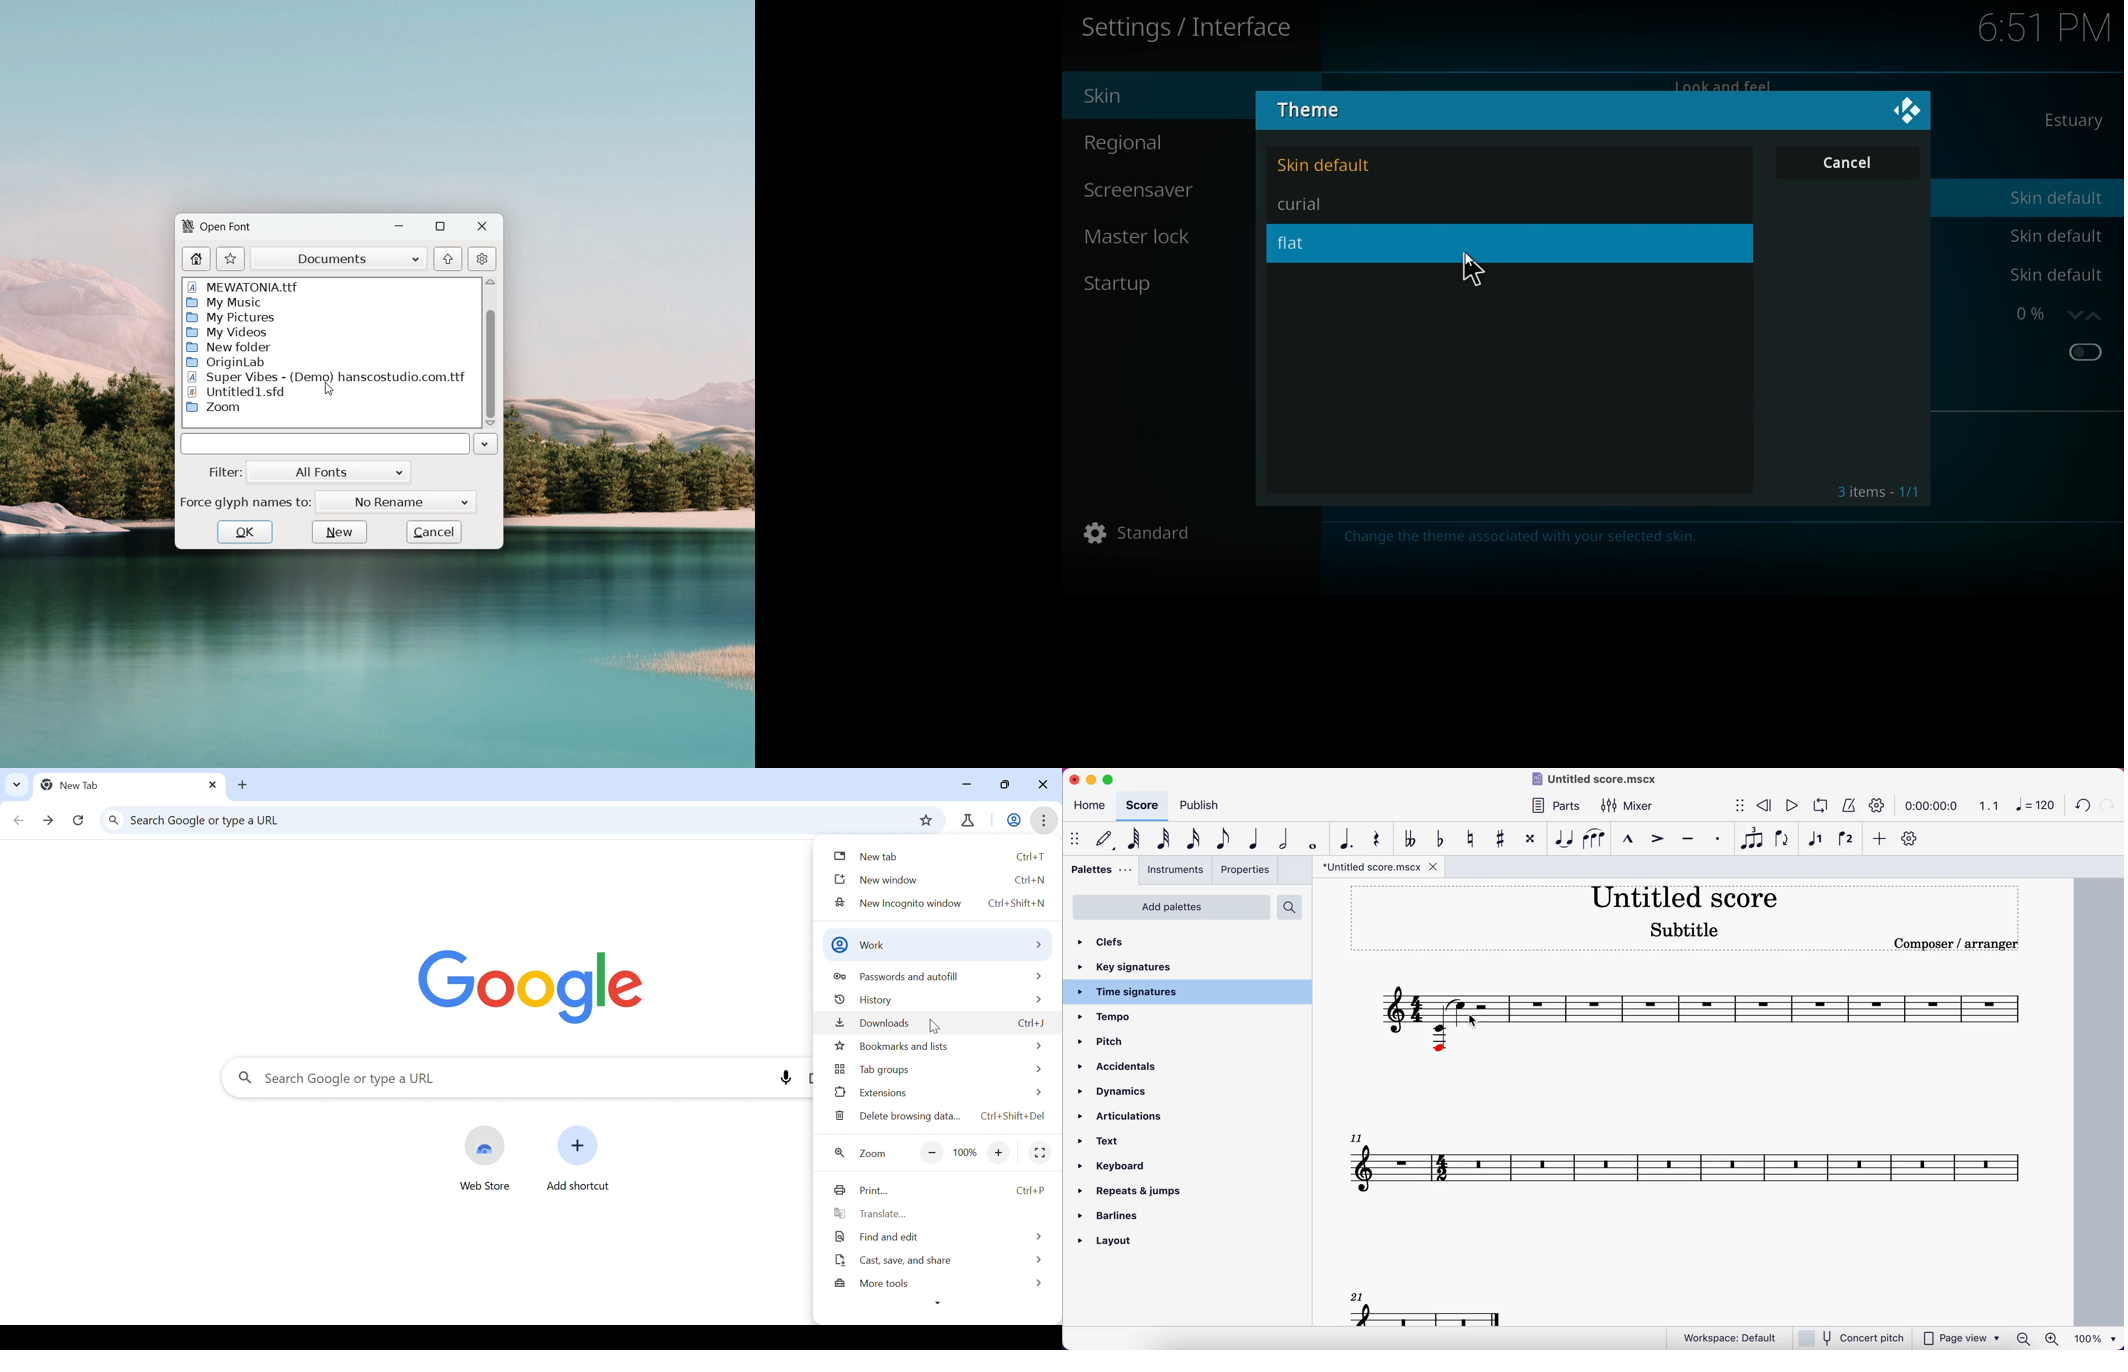  What do you see at coordinates (1813, 842) in the screenshot?
I see `voice1` at bounding box center [1813, 842].